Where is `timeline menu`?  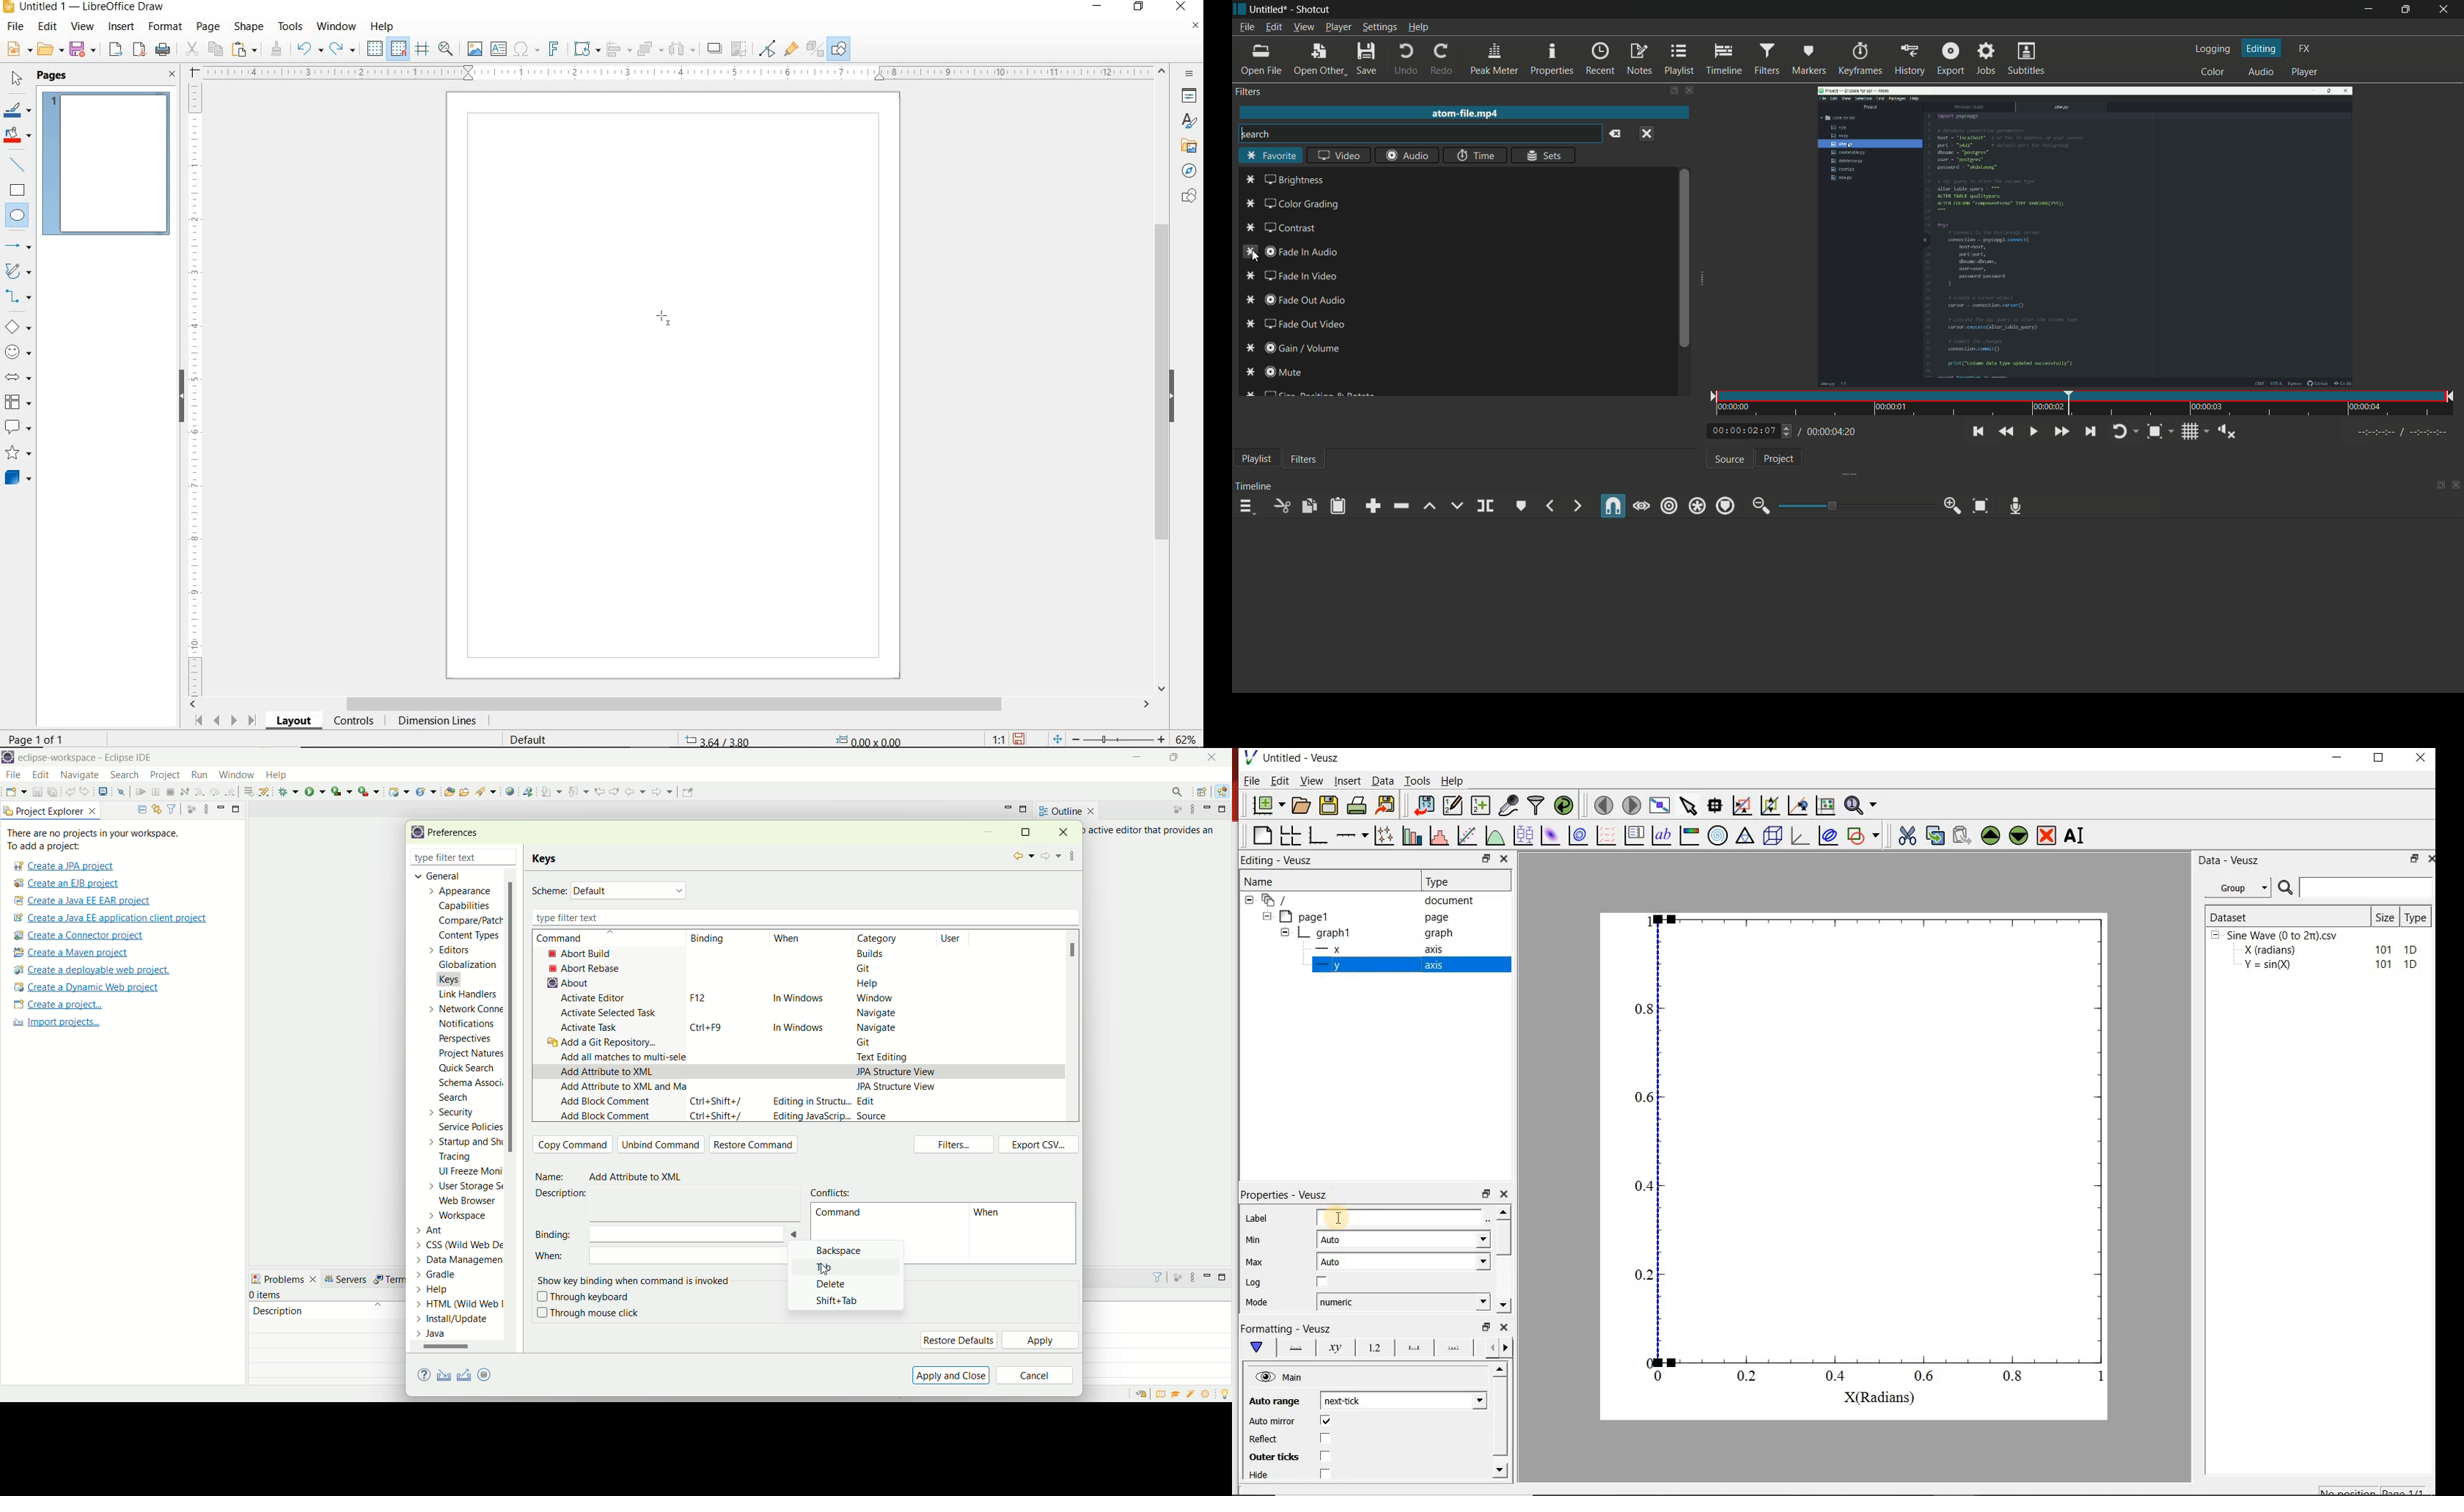
timeline menu is located at coordinates (1245, 506).